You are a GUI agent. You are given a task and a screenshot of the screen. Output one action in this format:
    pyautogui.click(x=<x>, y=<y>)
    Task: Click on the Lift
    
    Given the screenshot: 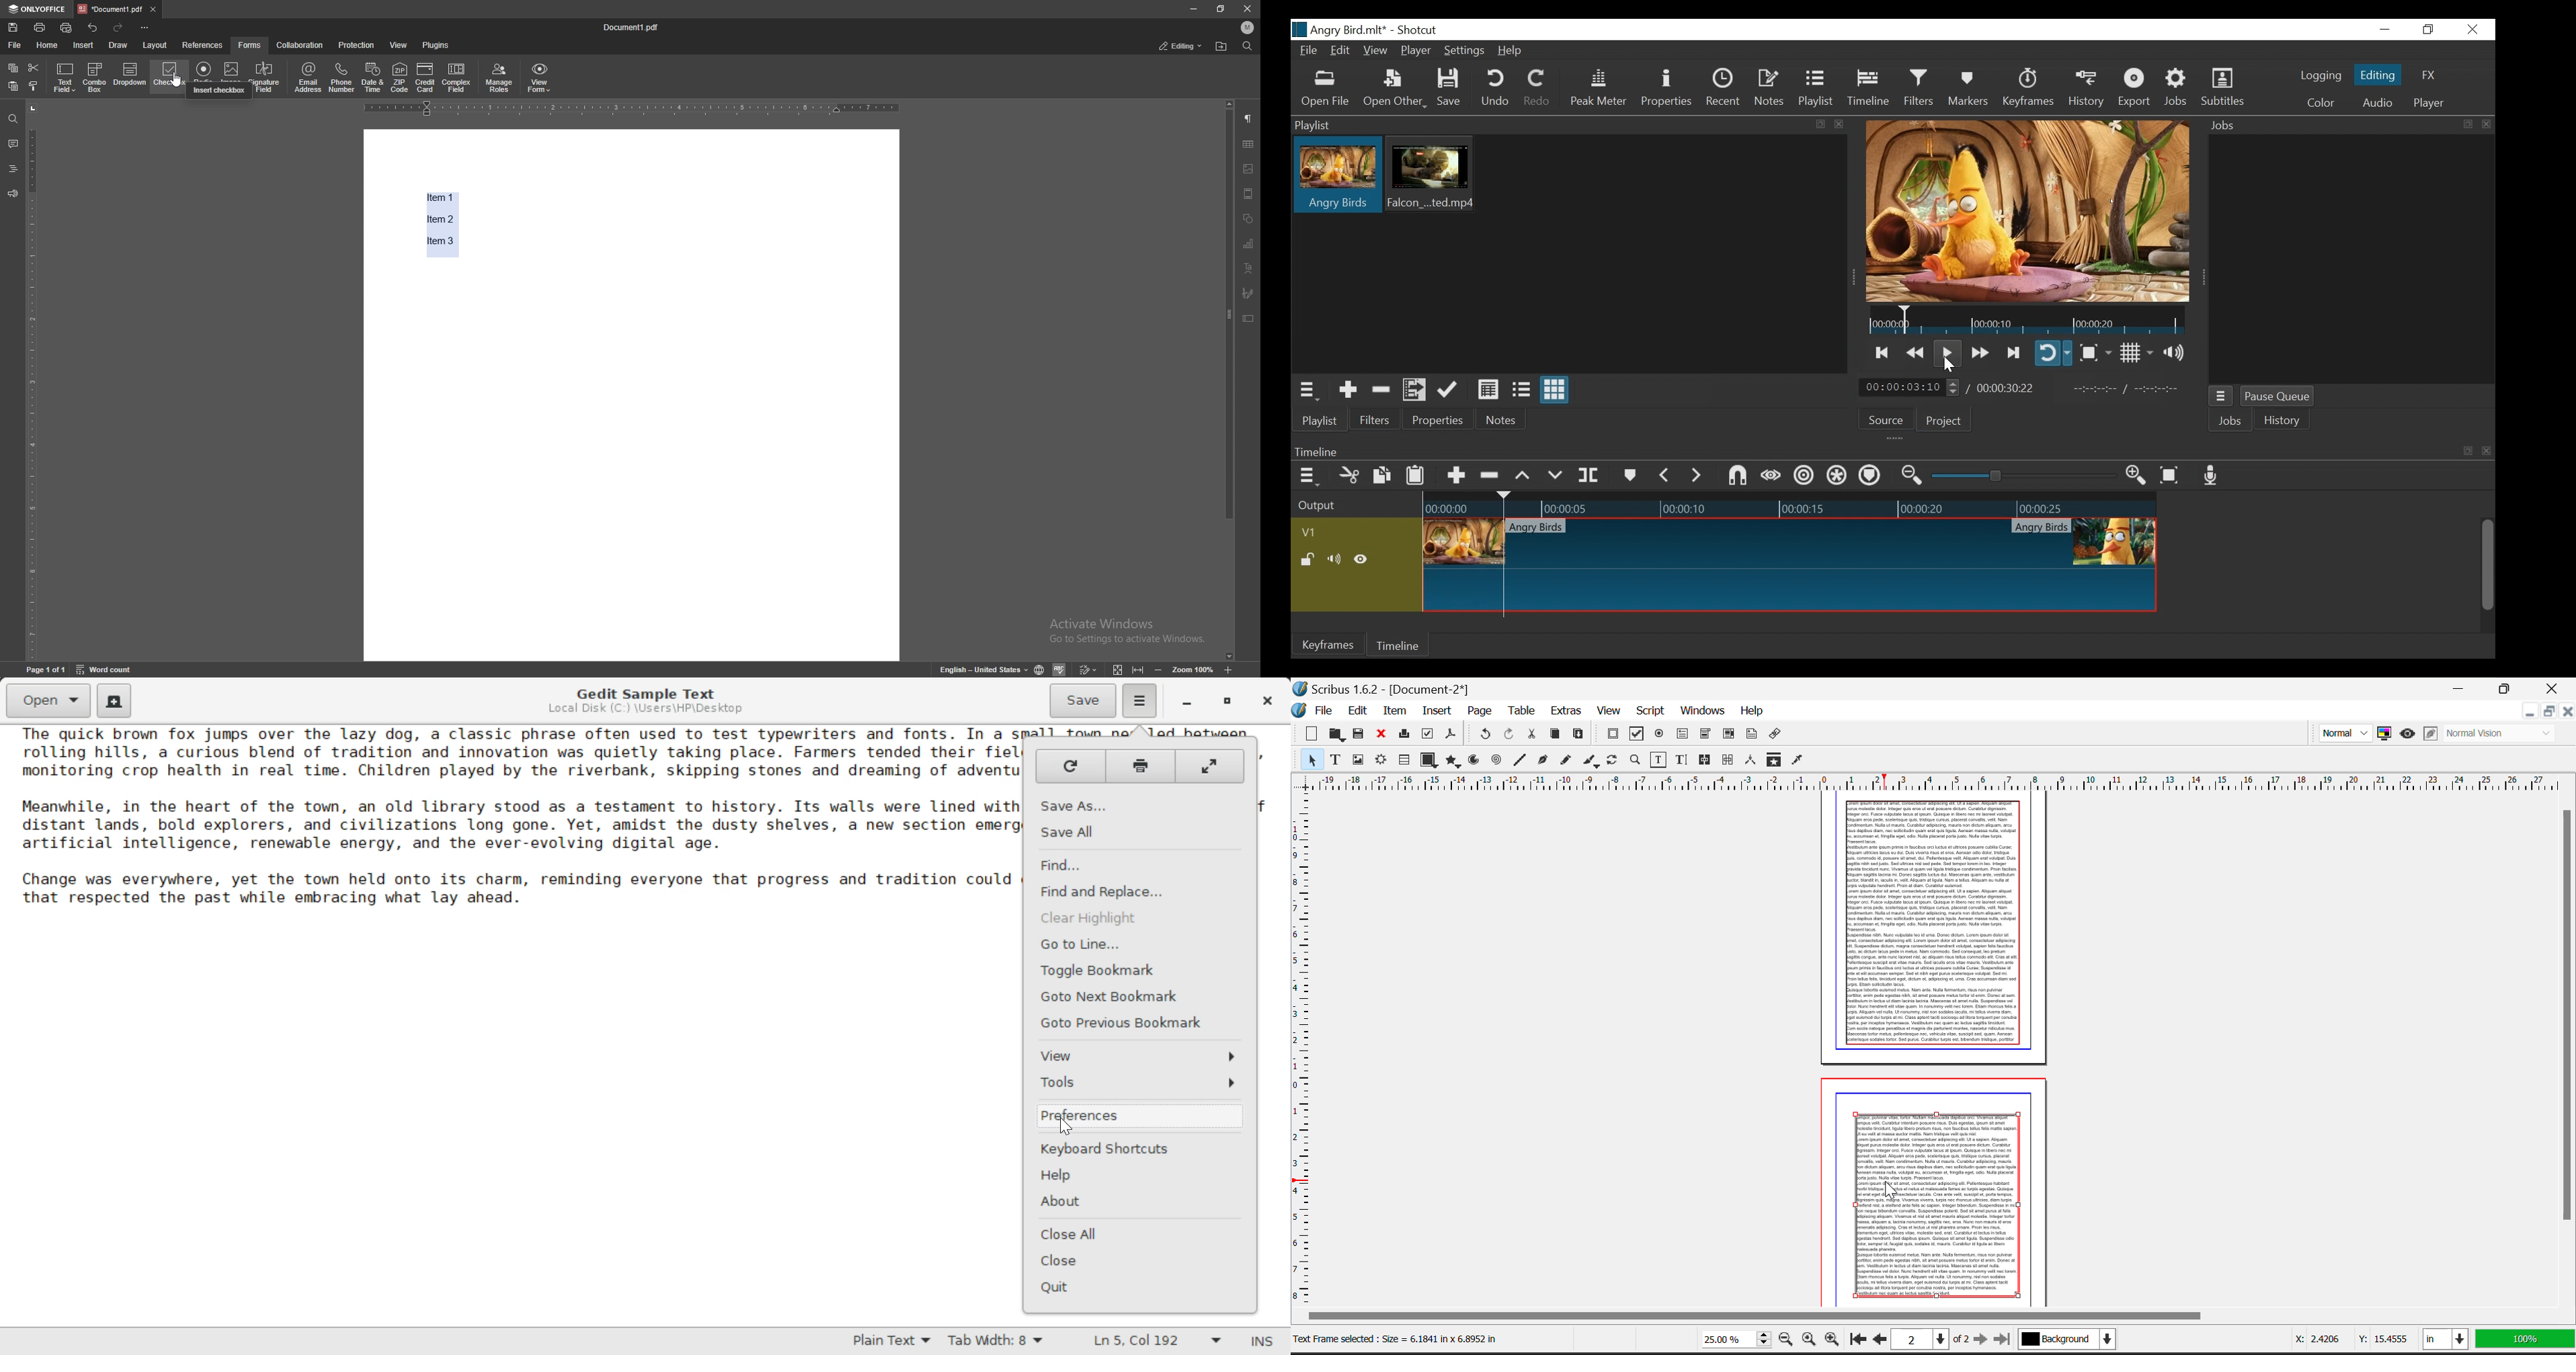 What is the action you would take?
    pyautogui.click(x=1523, y=474)
    